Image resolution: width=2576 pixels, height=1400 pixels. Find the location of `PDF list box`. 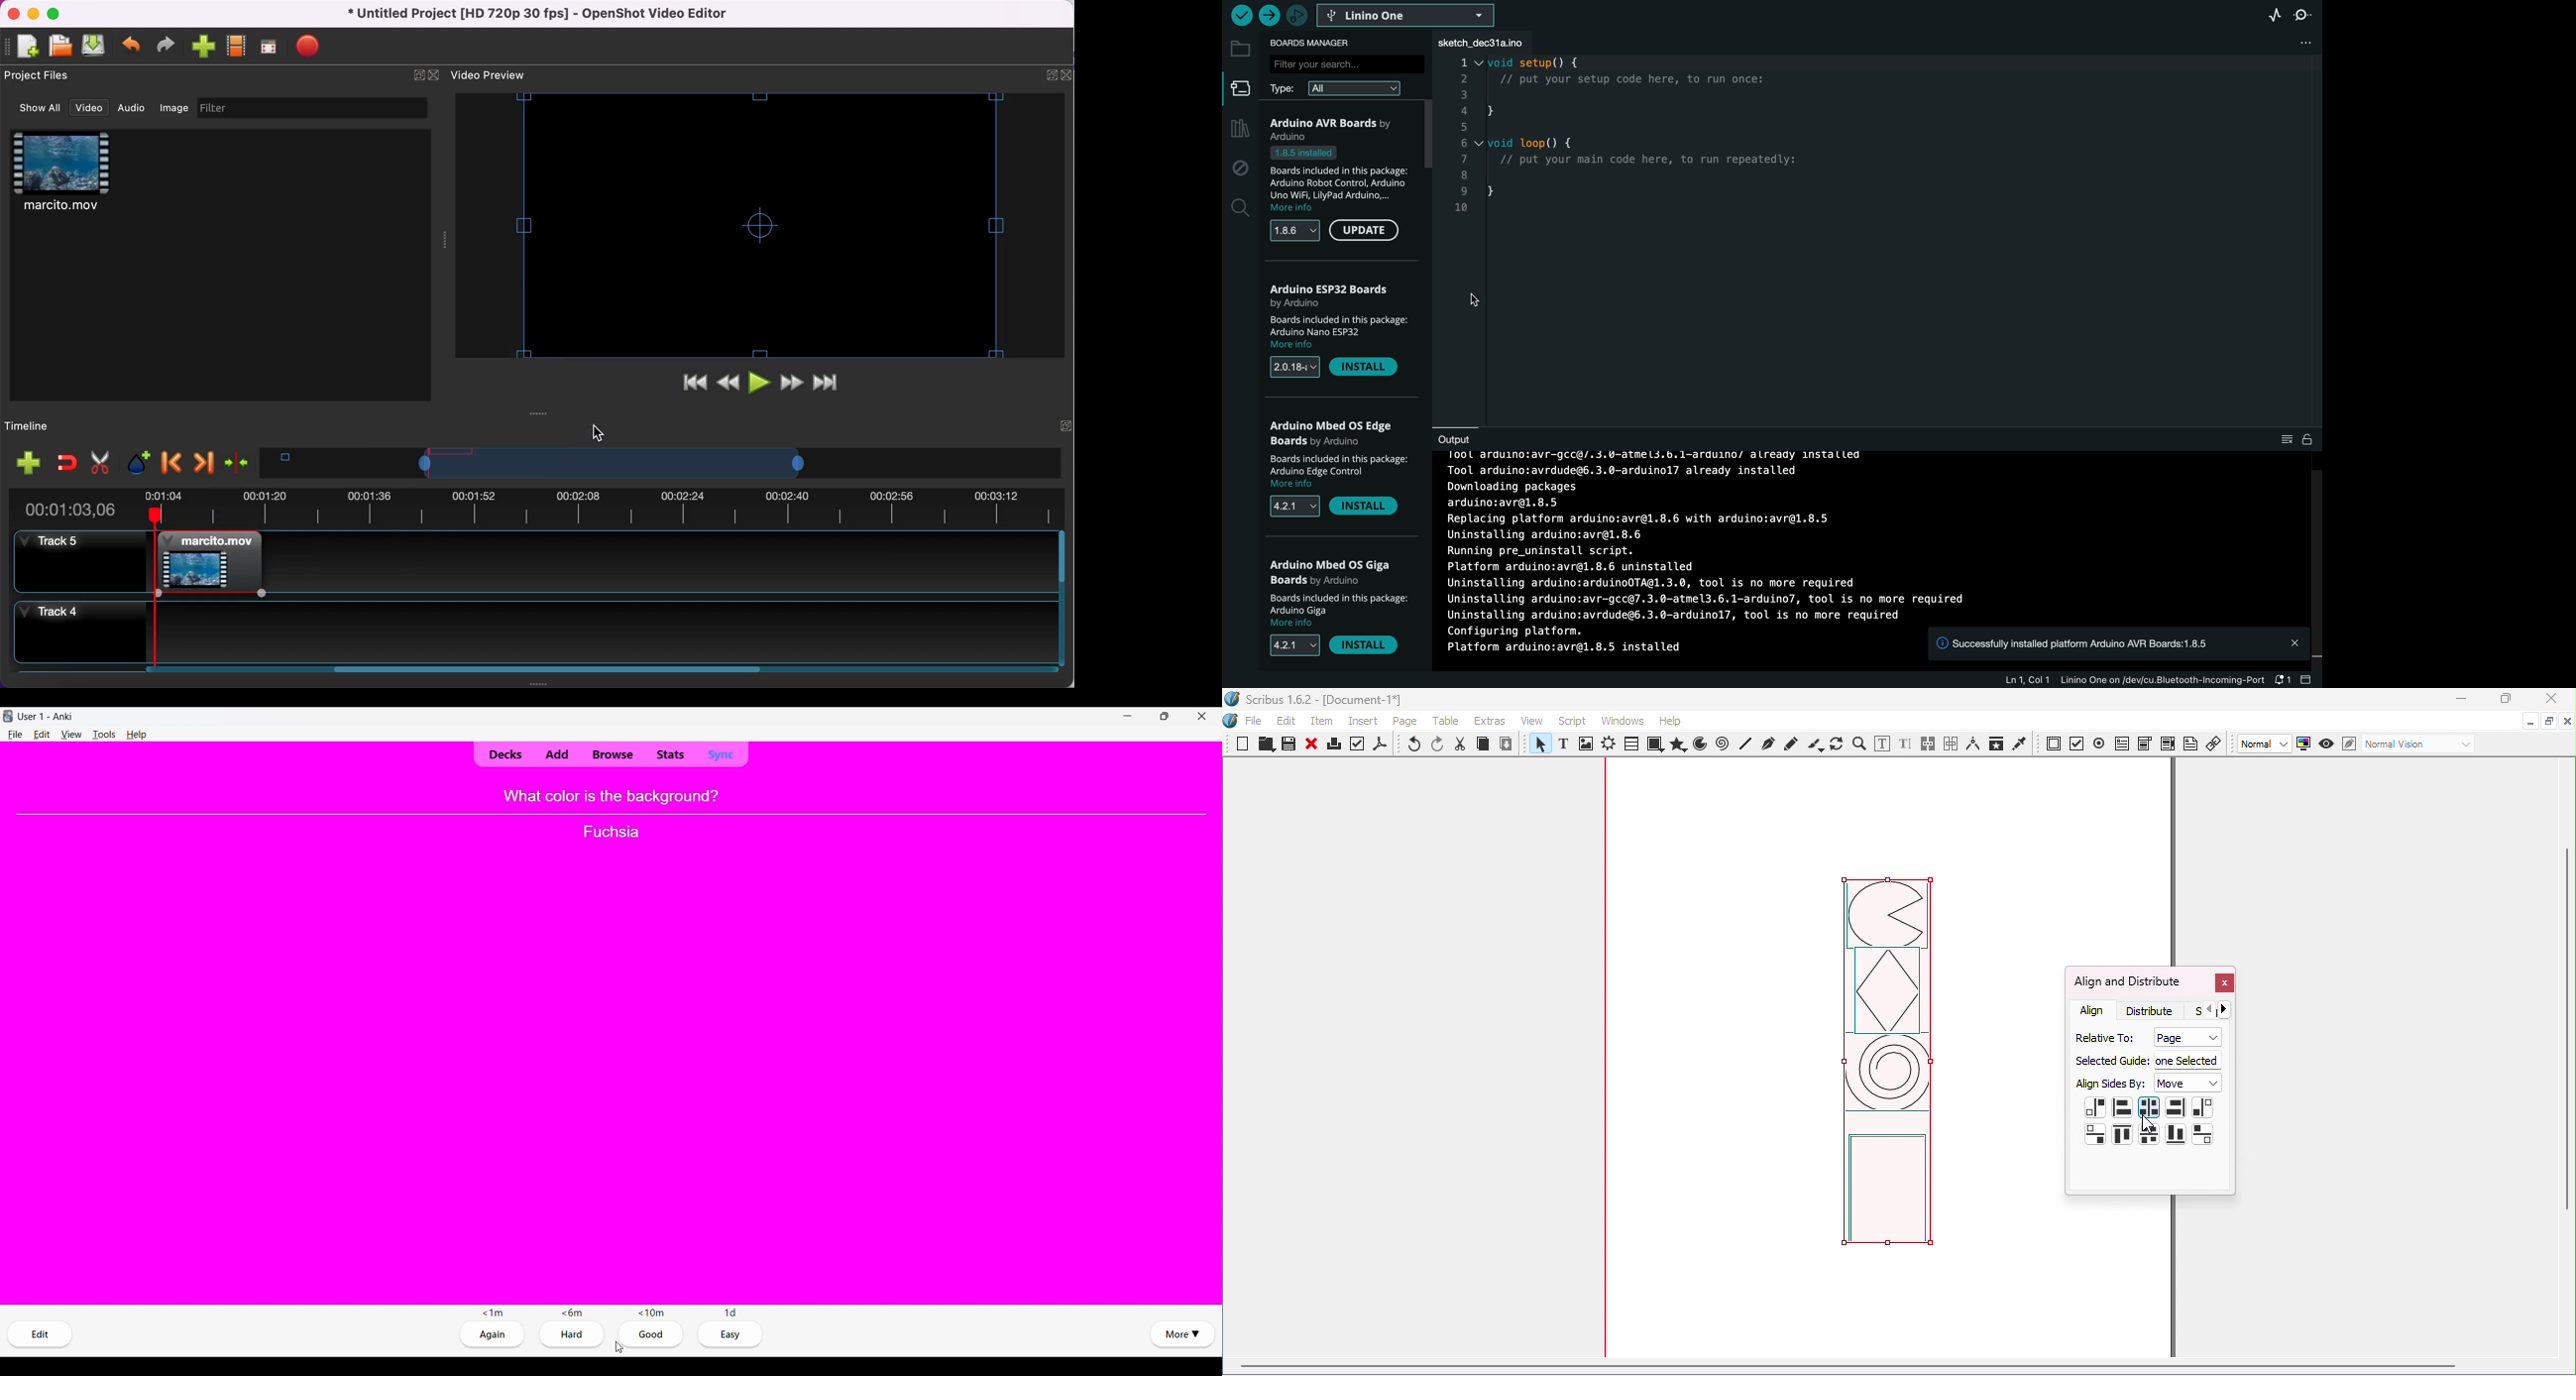

PDF list box is located at coordinates (2168, 744).